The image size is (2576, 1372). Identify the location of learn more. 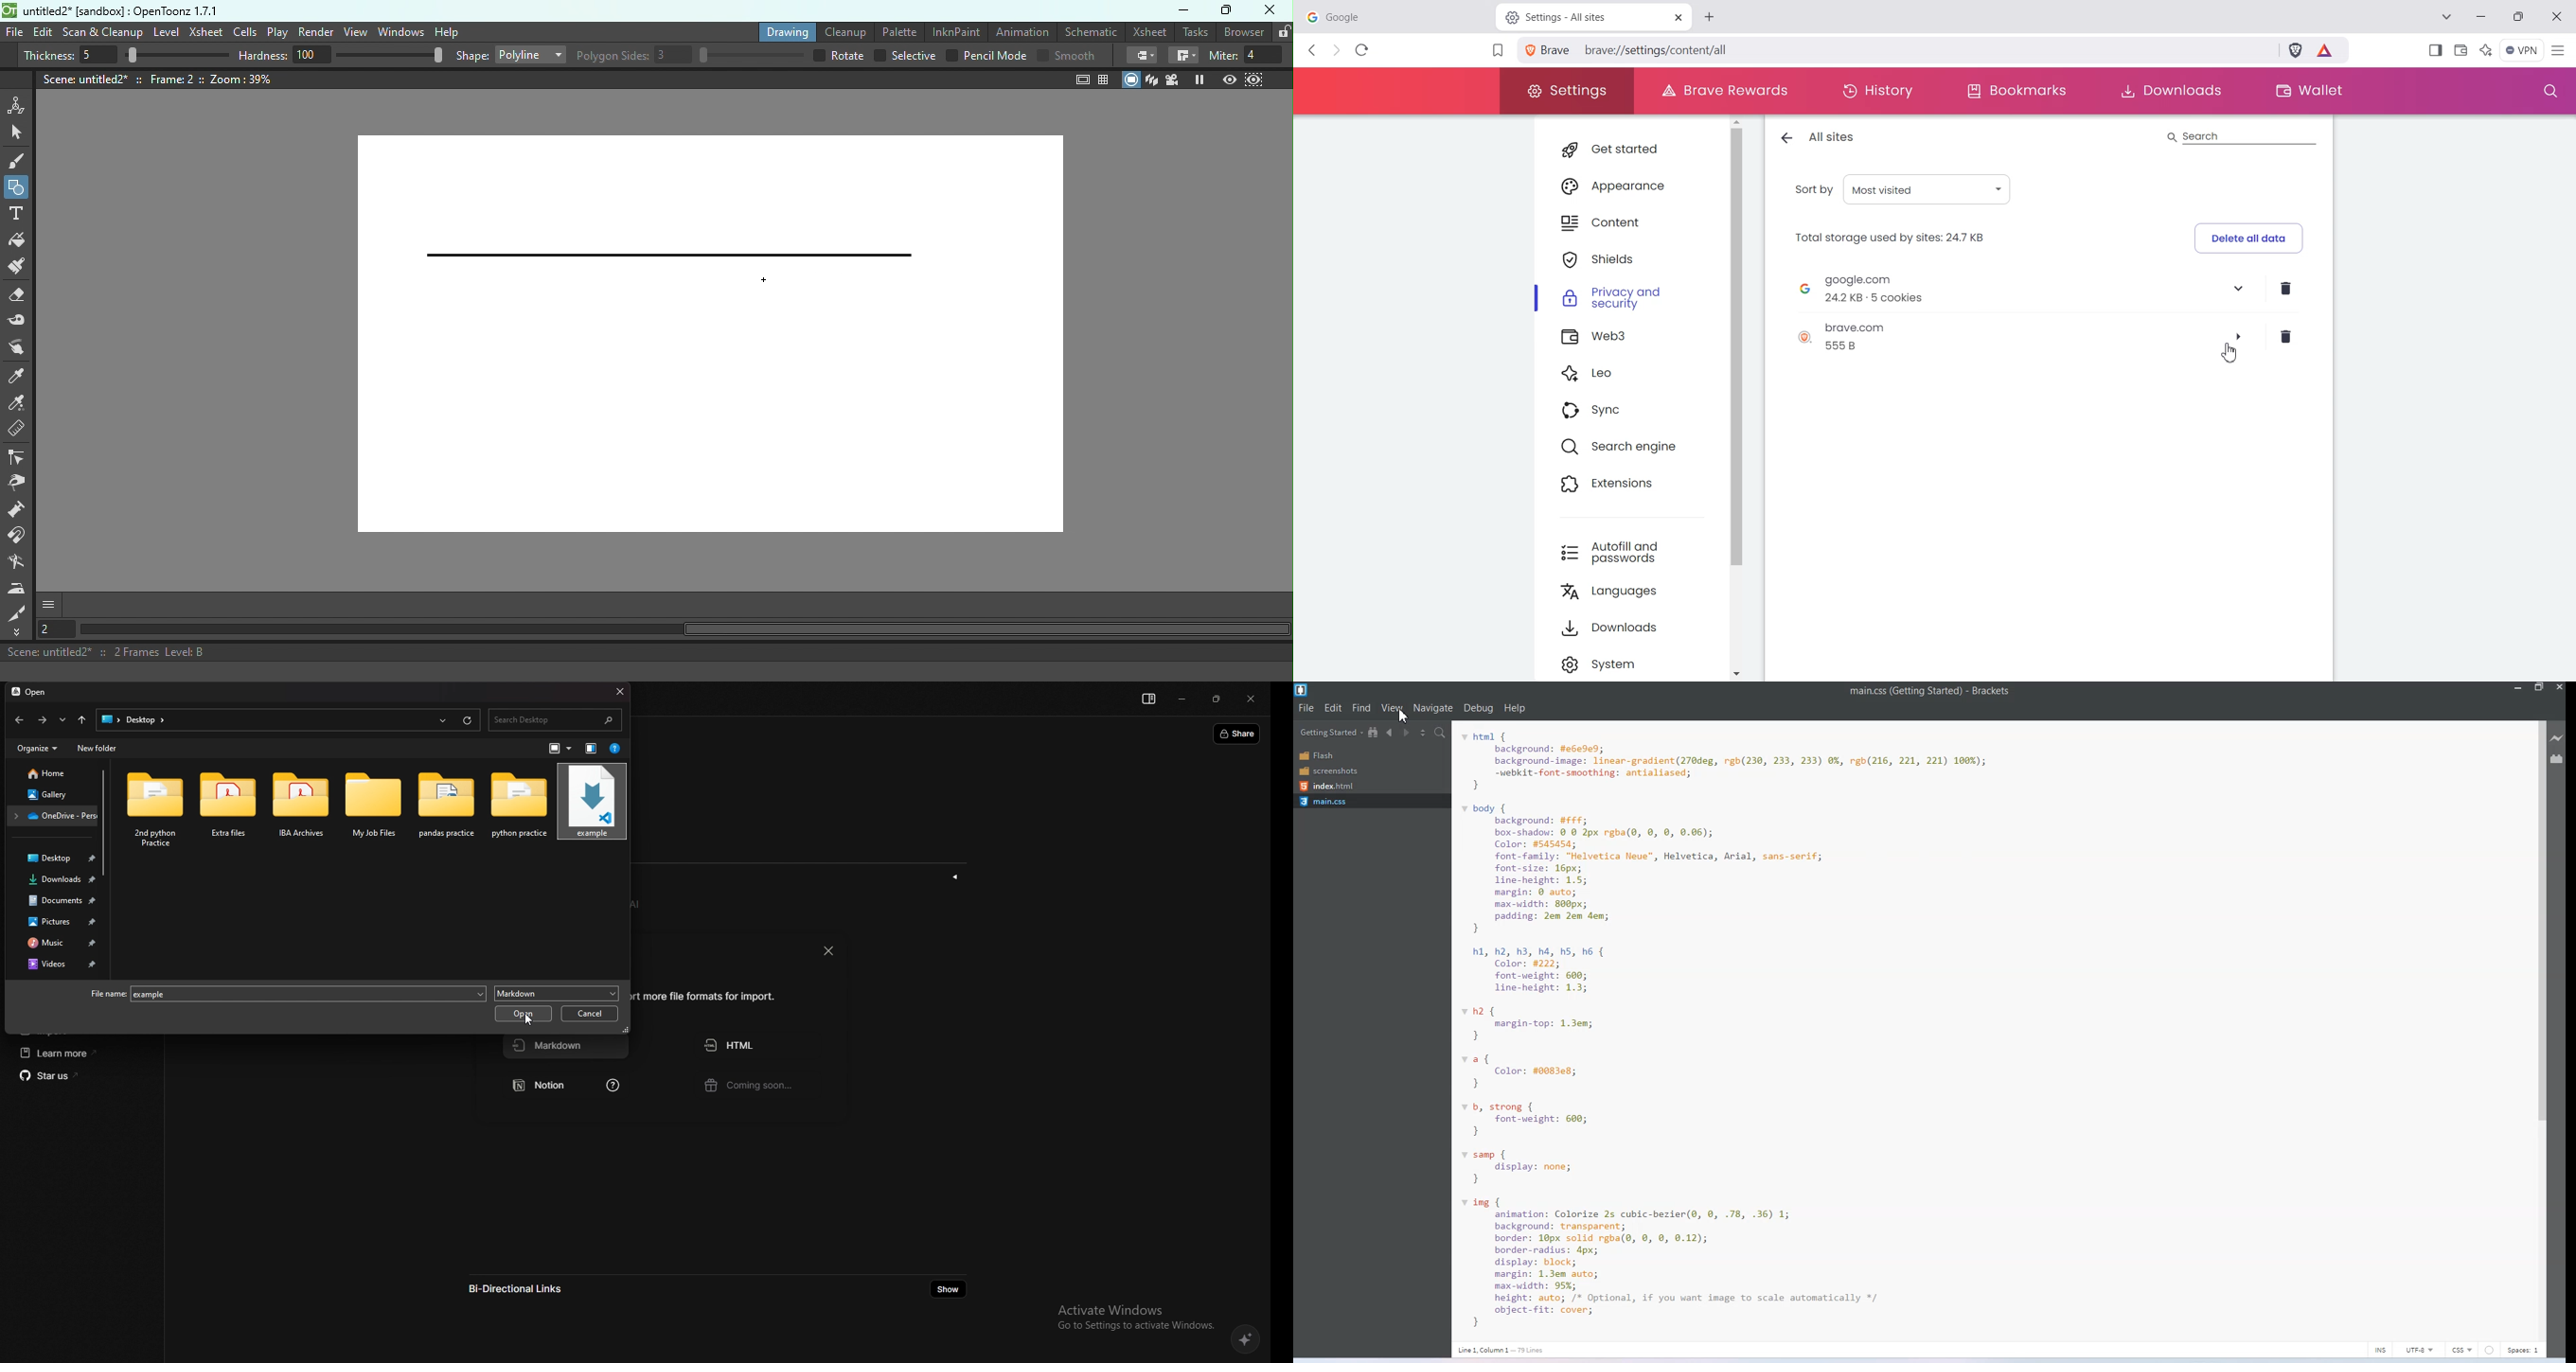
(79, 1053).